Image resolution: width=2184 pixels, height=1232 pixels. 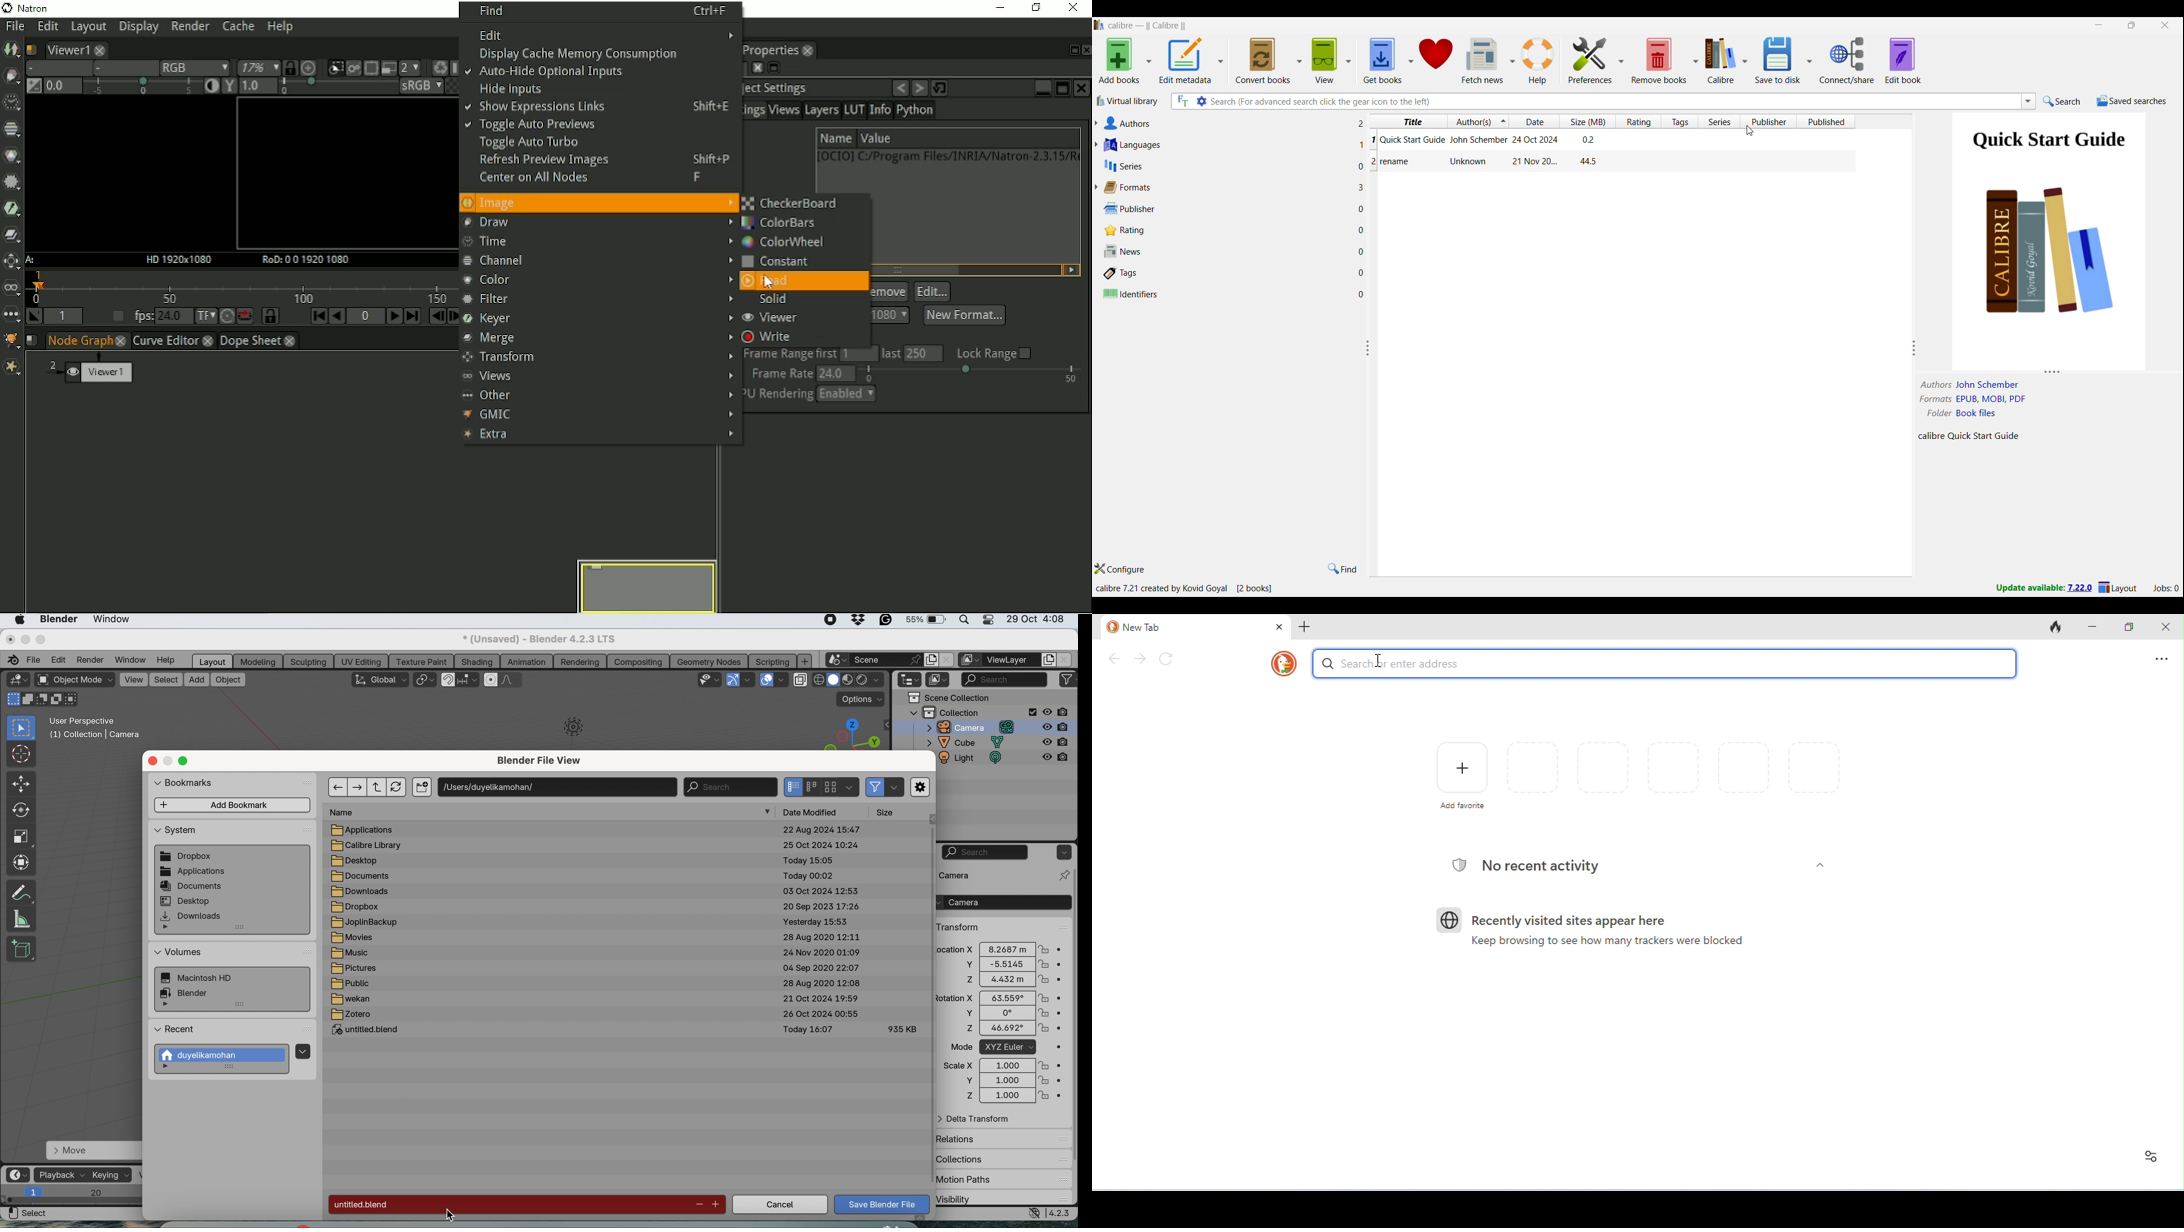 What do you see at coordinates (1056, 742) in the screenshot?
I see `disable in render` at bounding box center [1056, 742].